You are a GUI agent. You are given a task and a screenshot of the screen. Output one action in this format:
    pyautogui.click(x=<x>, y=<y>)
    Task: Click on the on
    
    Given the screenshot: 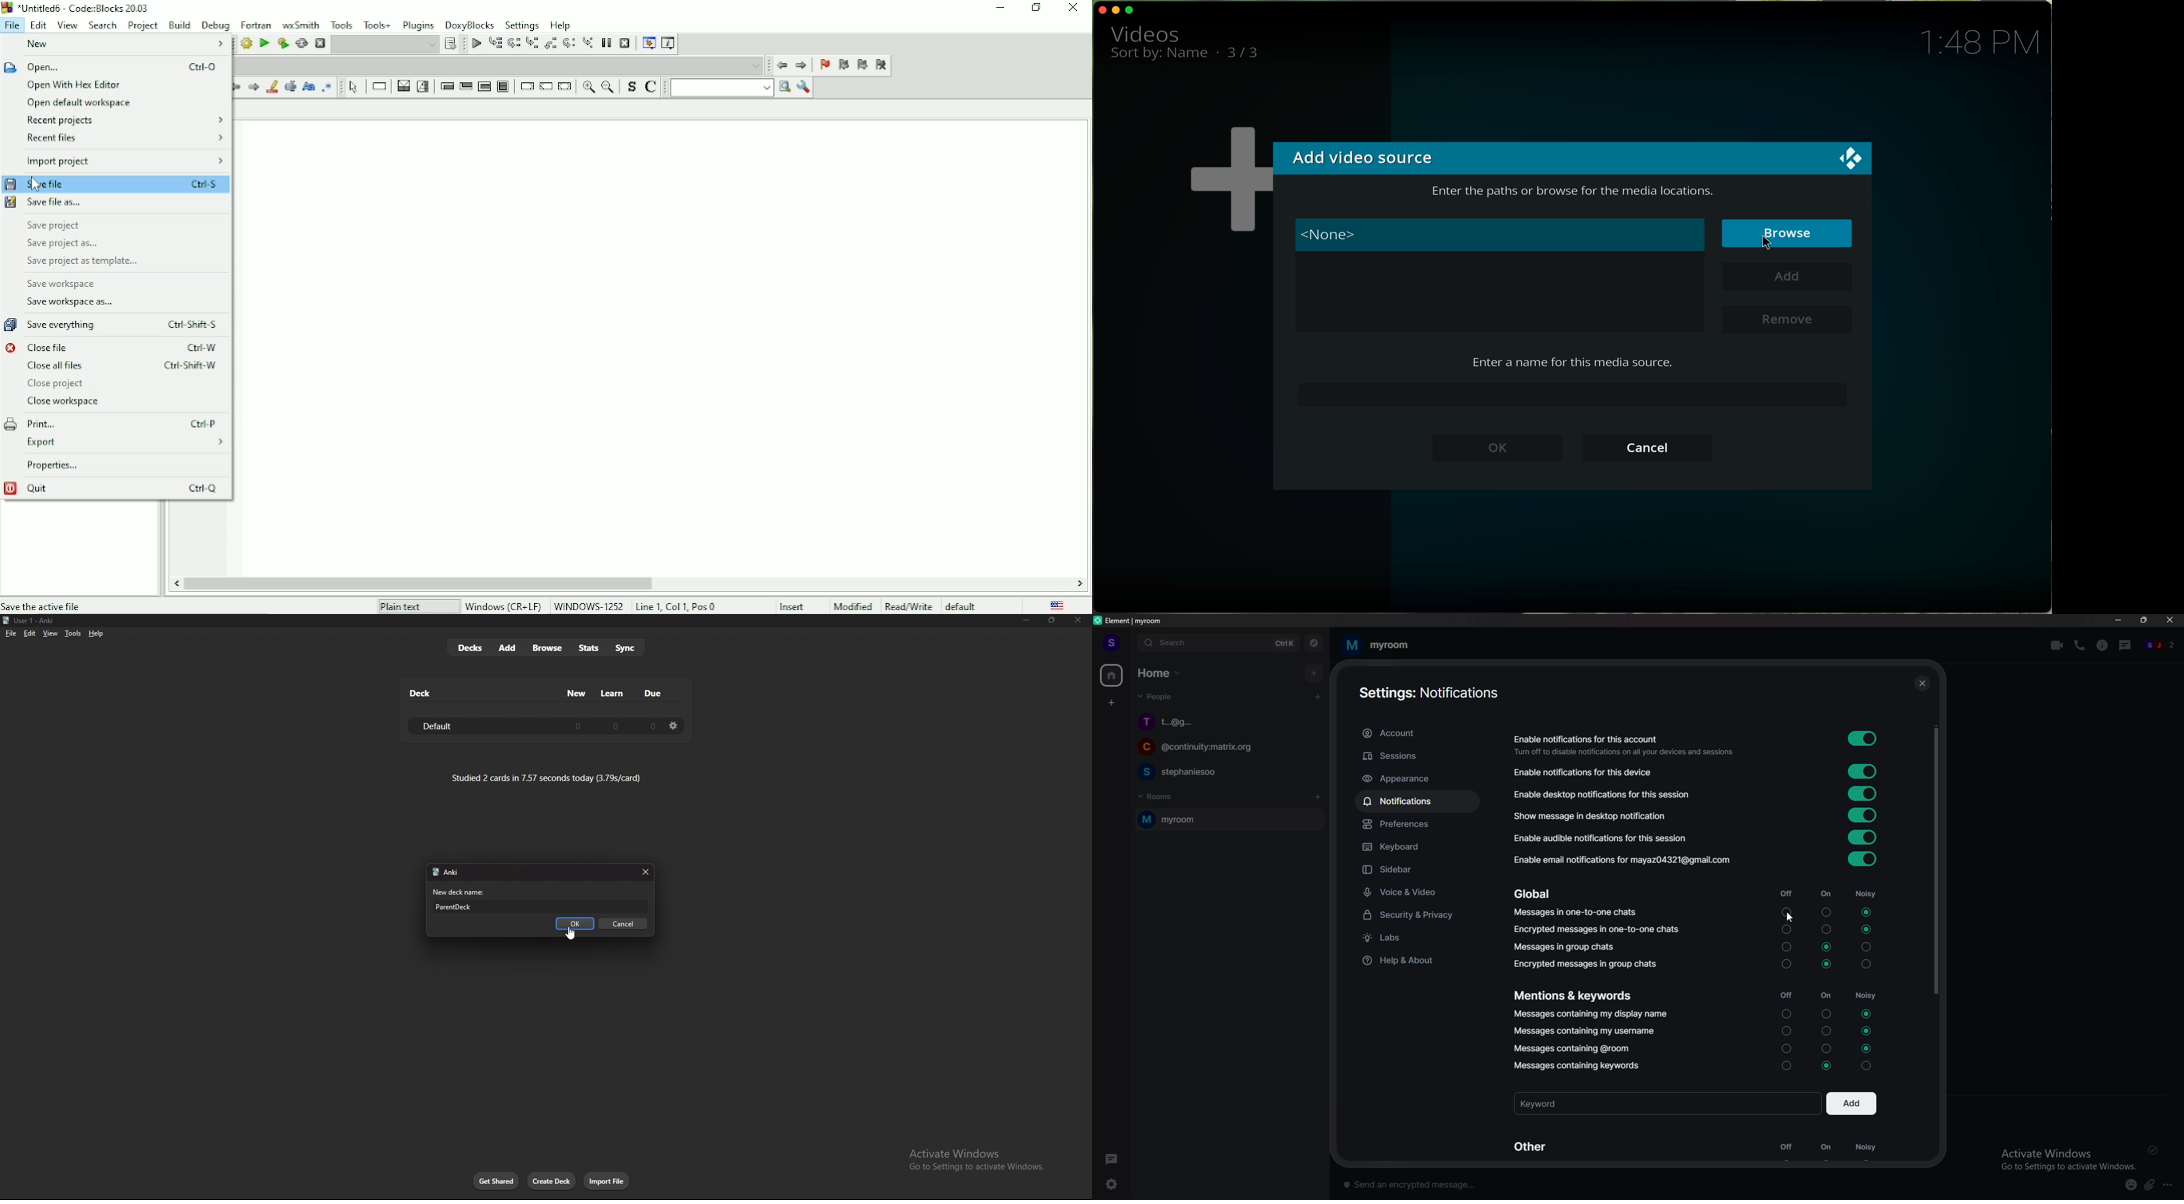 What is the action you would take?
    pyautogui.click(x=1824, y=979)
    